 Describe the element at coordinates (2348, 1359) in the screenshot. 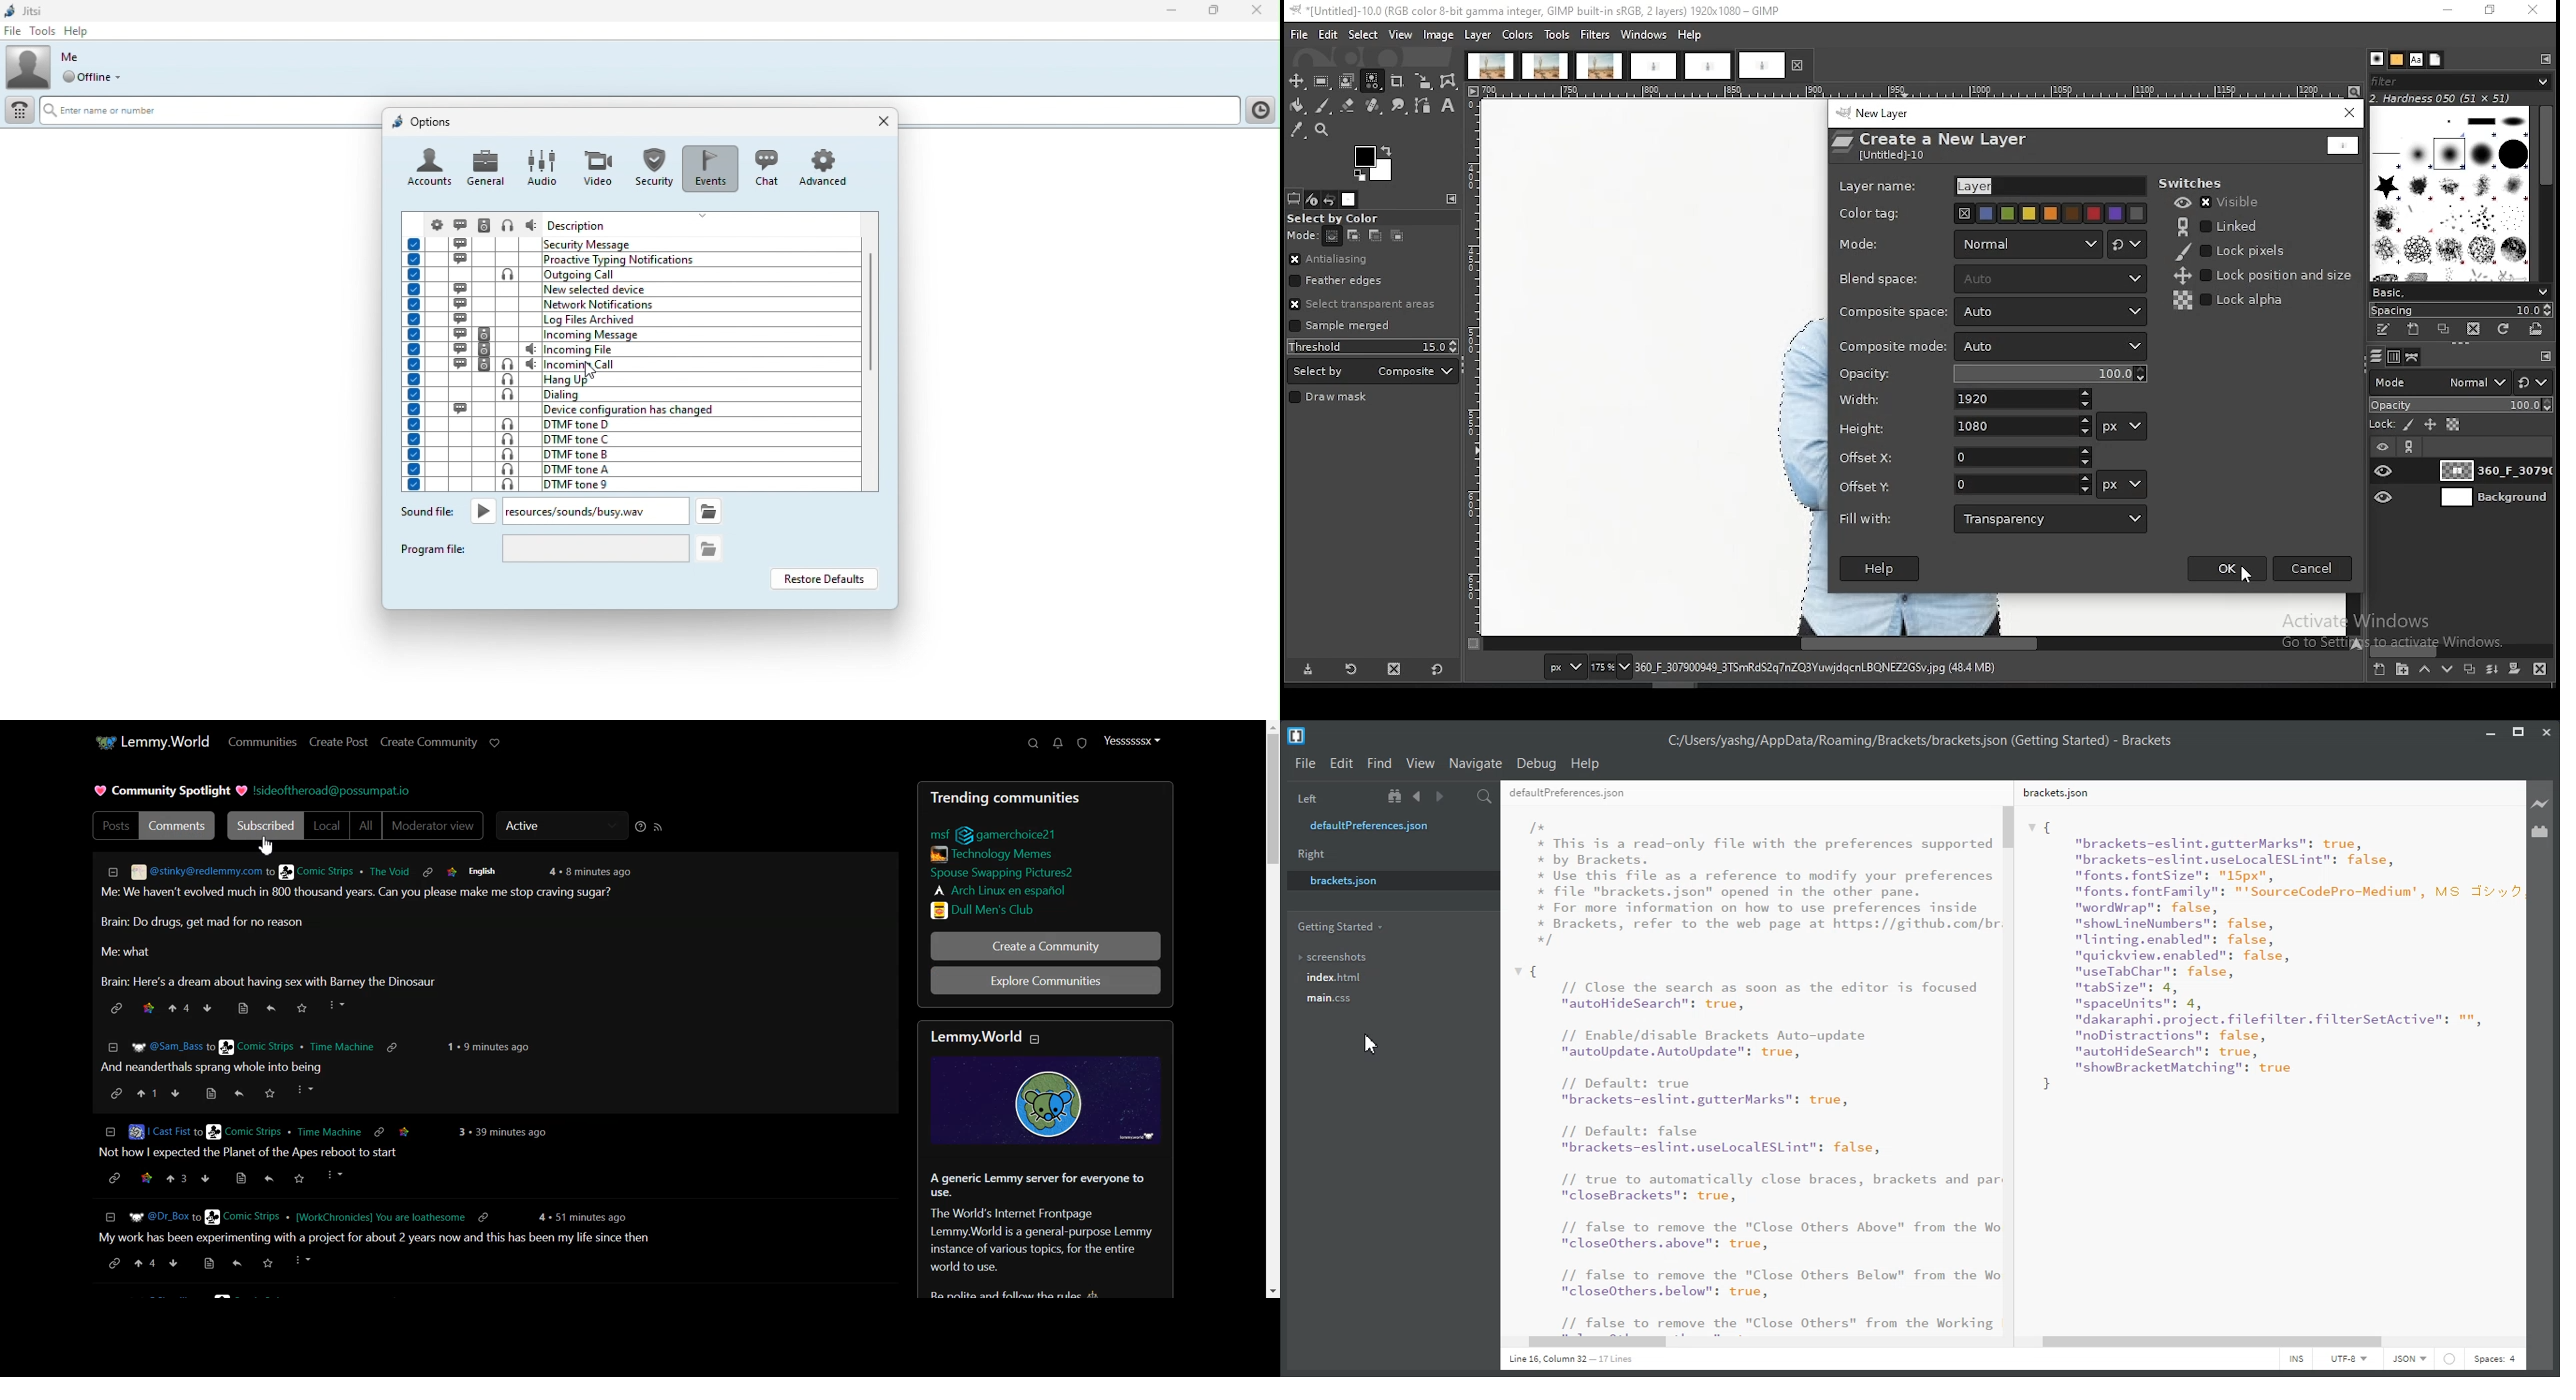

I see `UTF-8` at that location.